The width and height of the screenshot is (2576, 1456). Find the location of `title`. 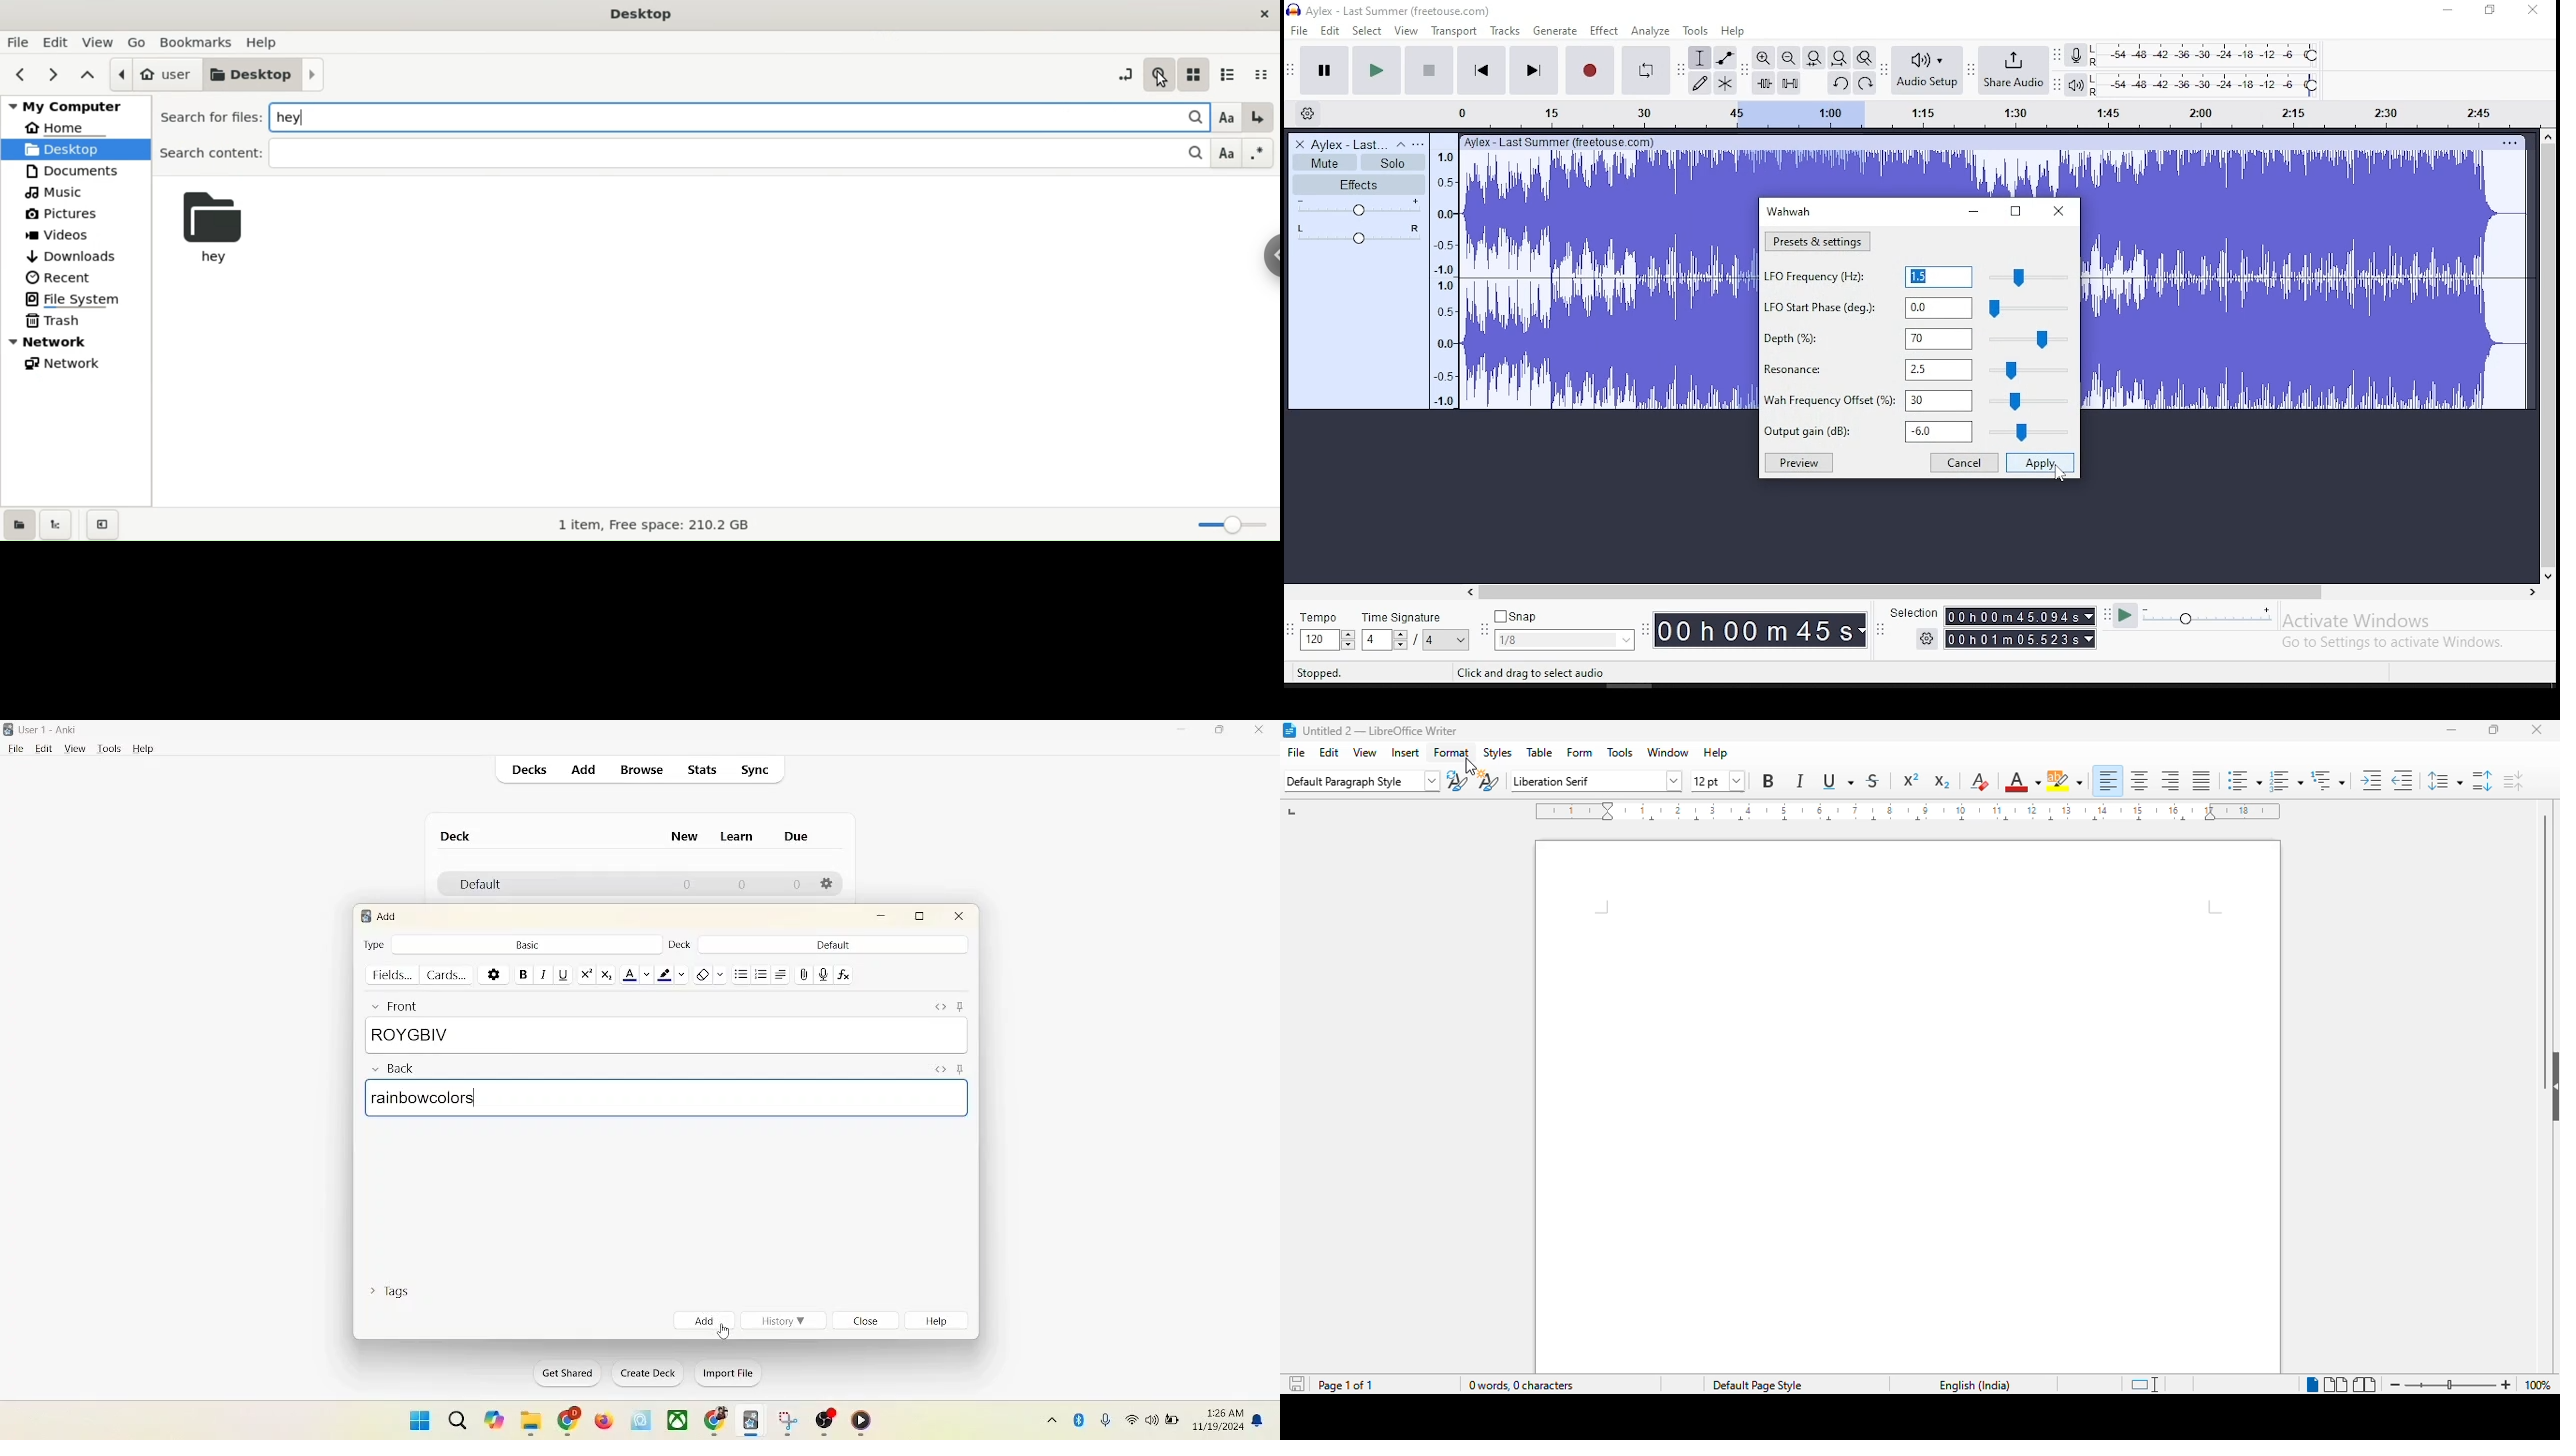

title is located at coordinates (647, 15).